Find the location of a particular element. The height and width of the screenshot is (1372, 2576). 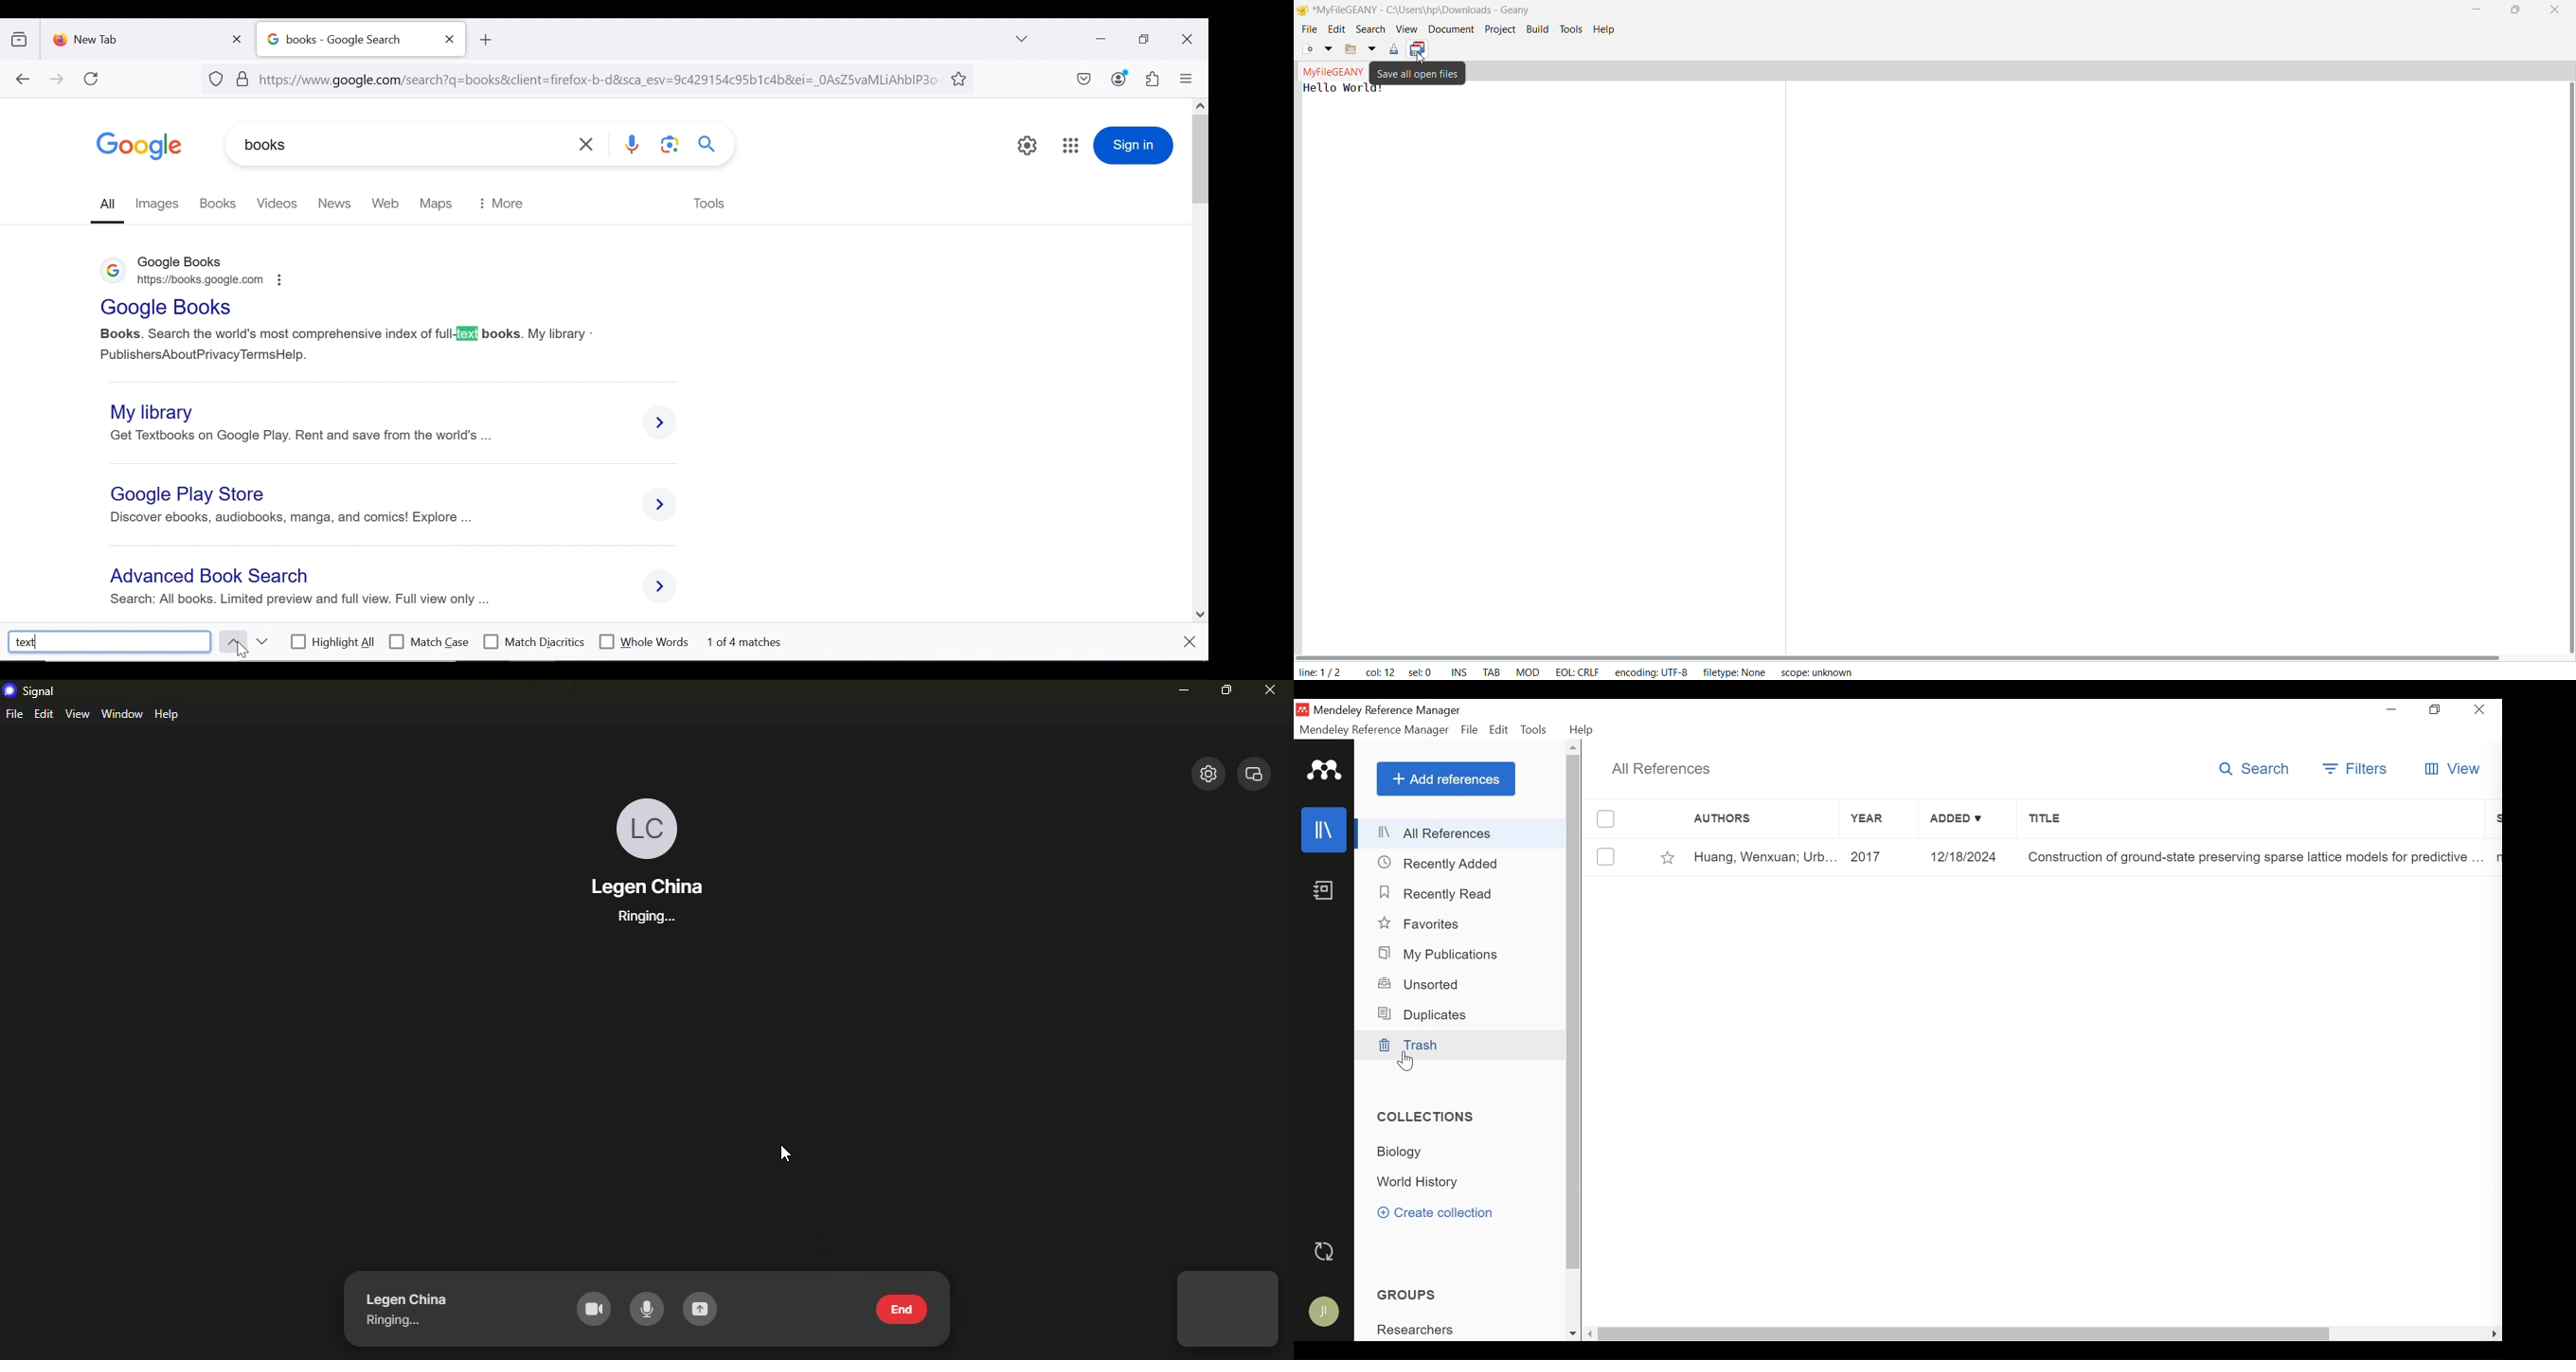

Tools is located at coordinates (1572, 29).